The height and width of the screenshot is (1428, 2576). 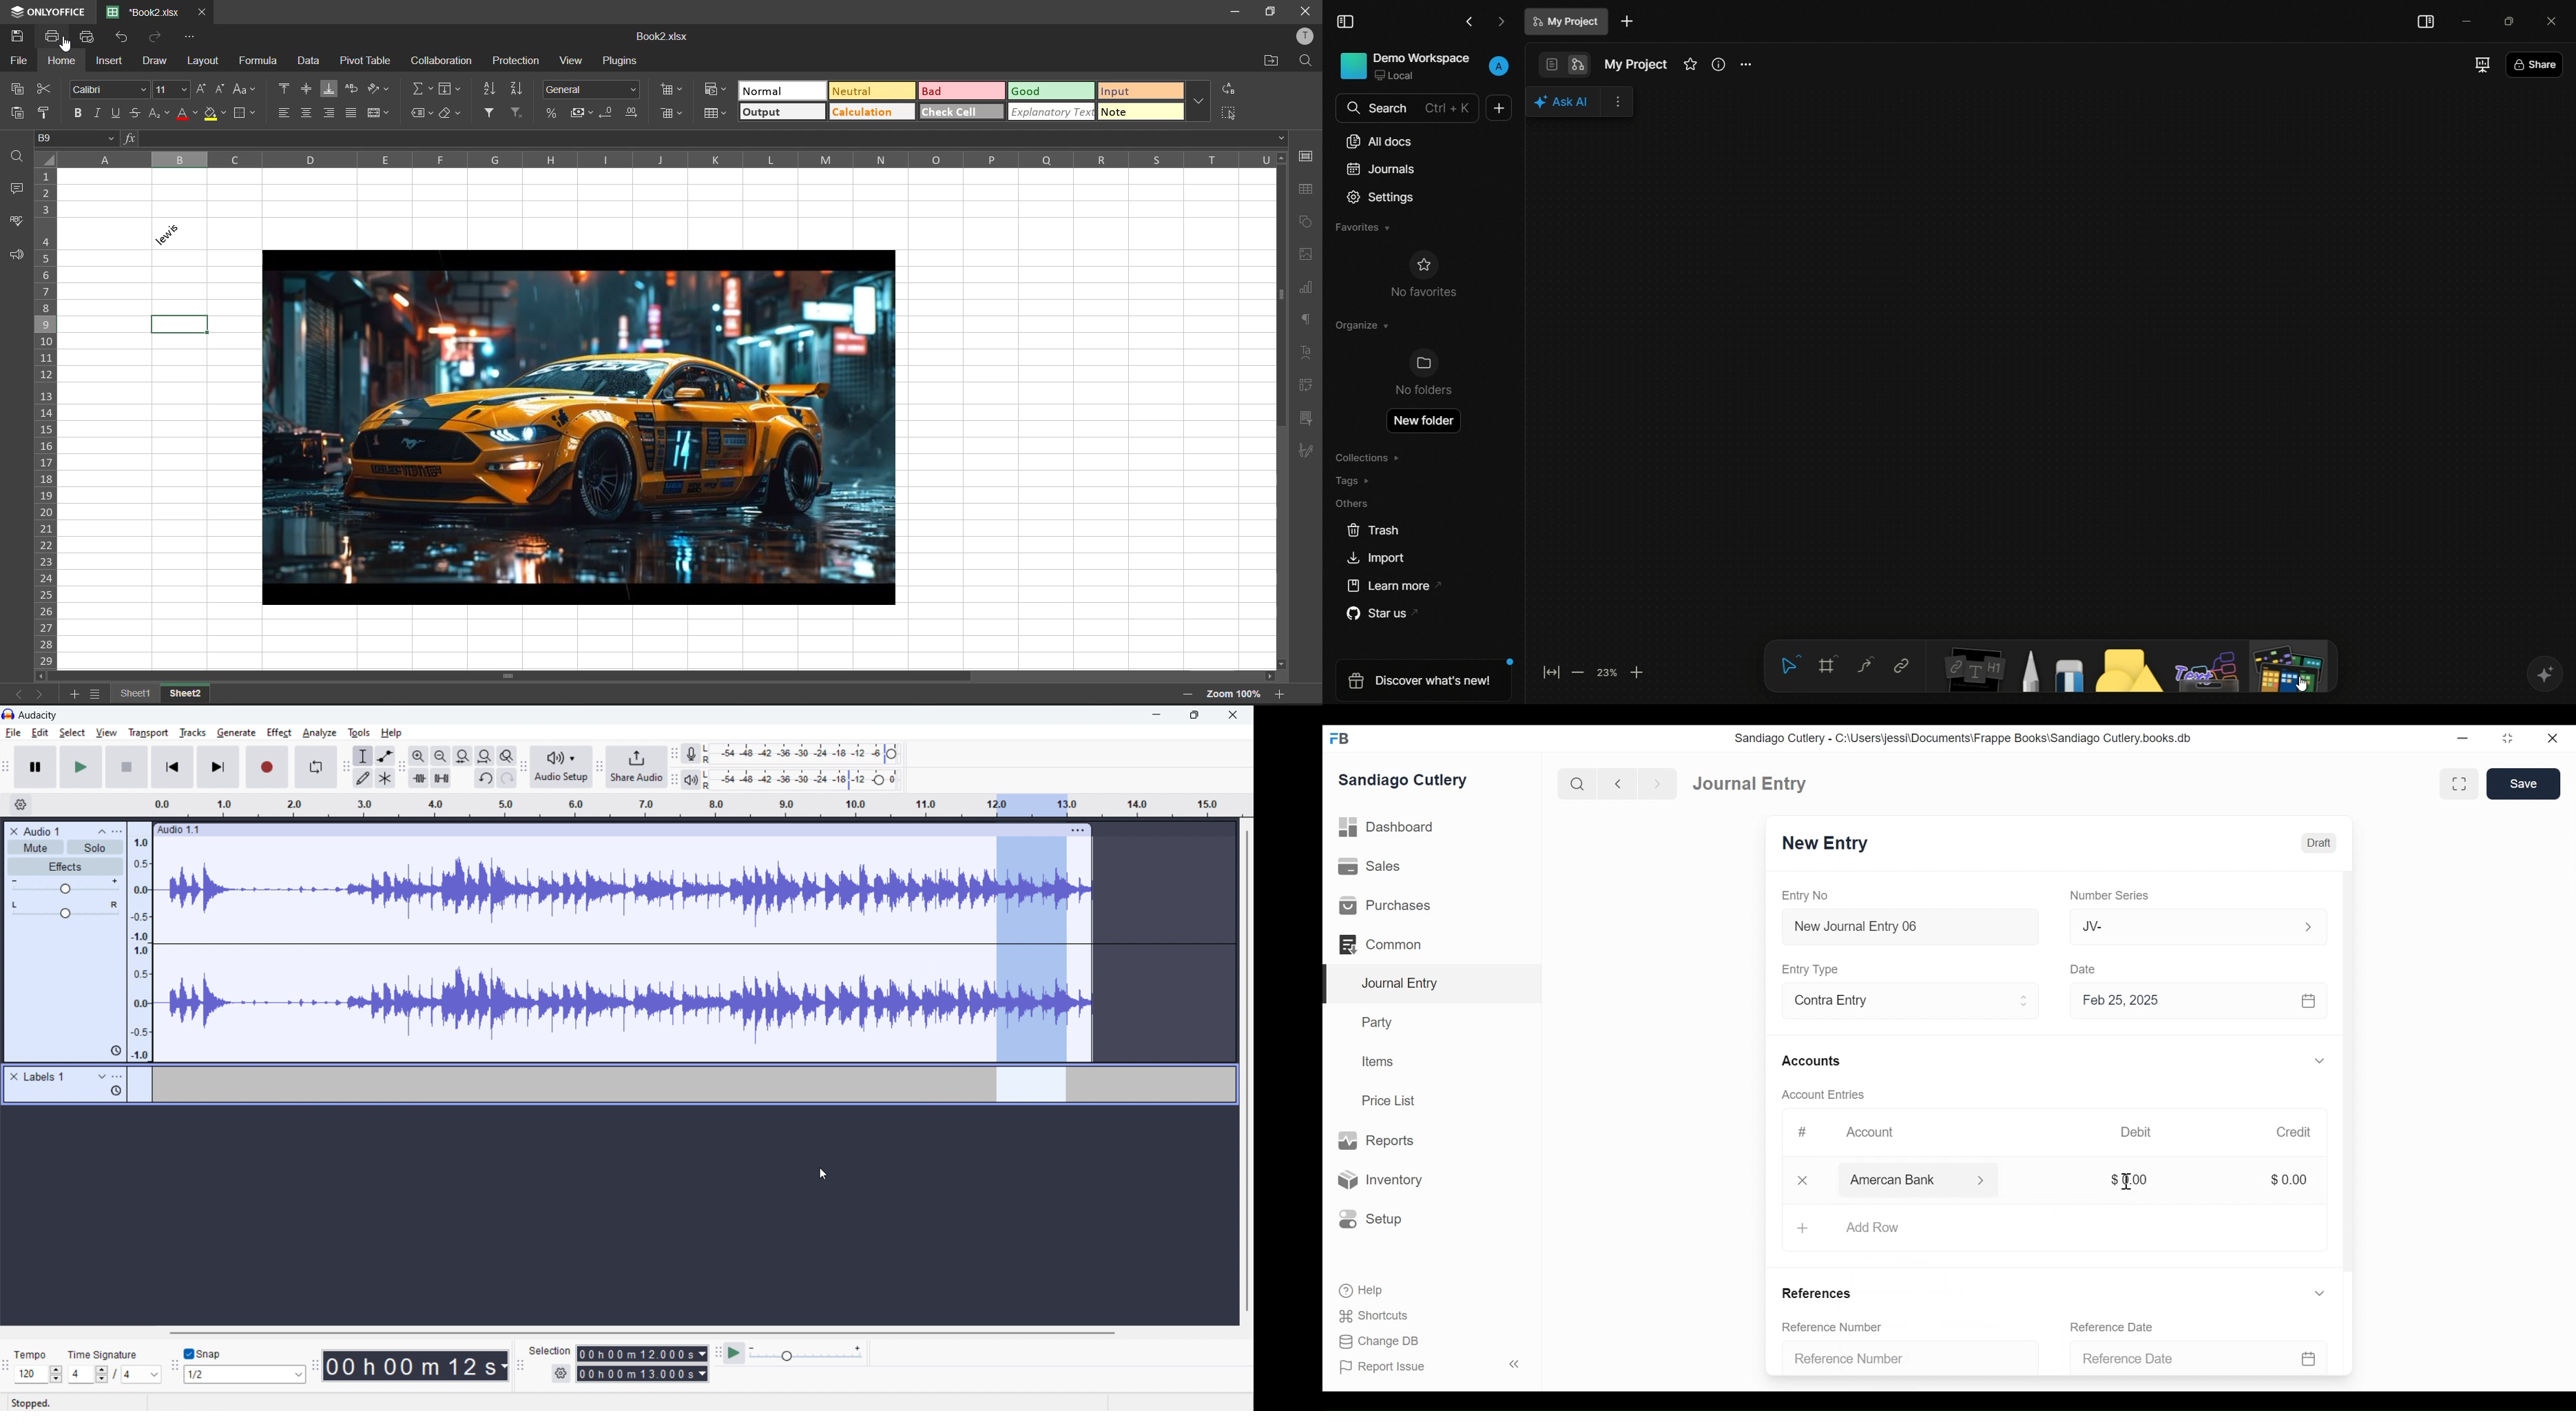 I want to click on format as a table, so click(x=714, y=115).